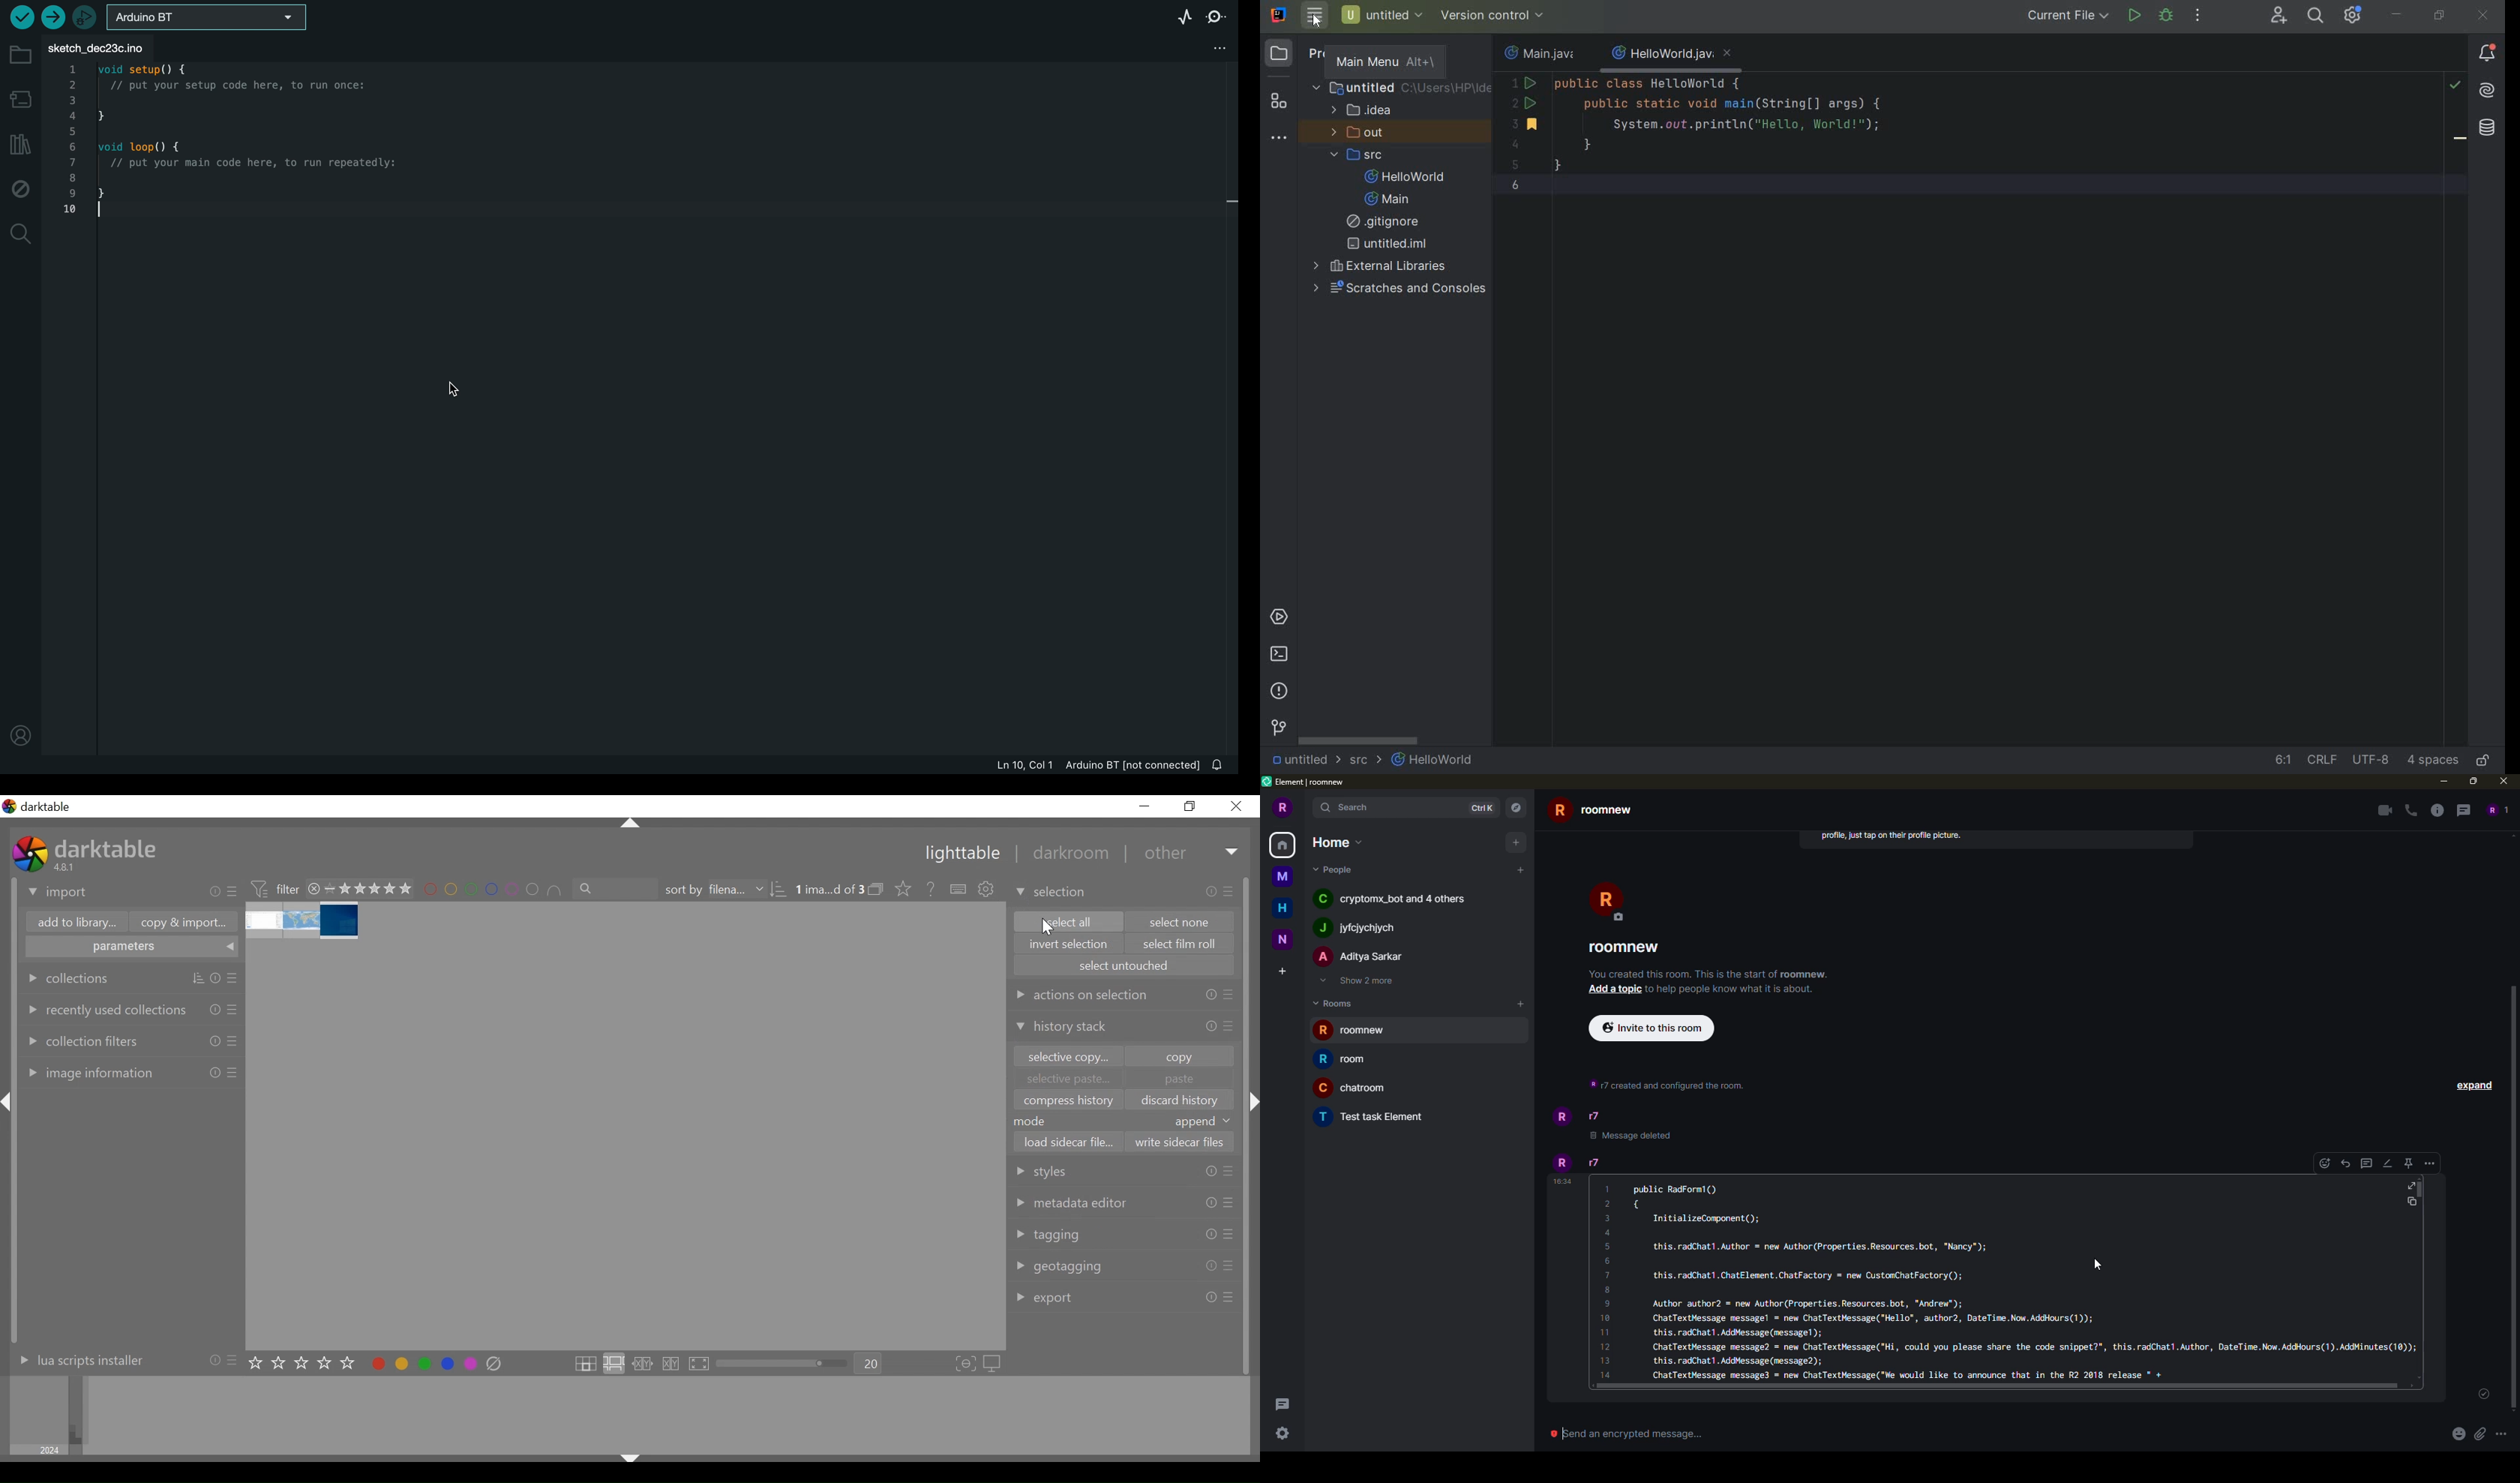  I want to click on Collapse , so click(9, 1102).